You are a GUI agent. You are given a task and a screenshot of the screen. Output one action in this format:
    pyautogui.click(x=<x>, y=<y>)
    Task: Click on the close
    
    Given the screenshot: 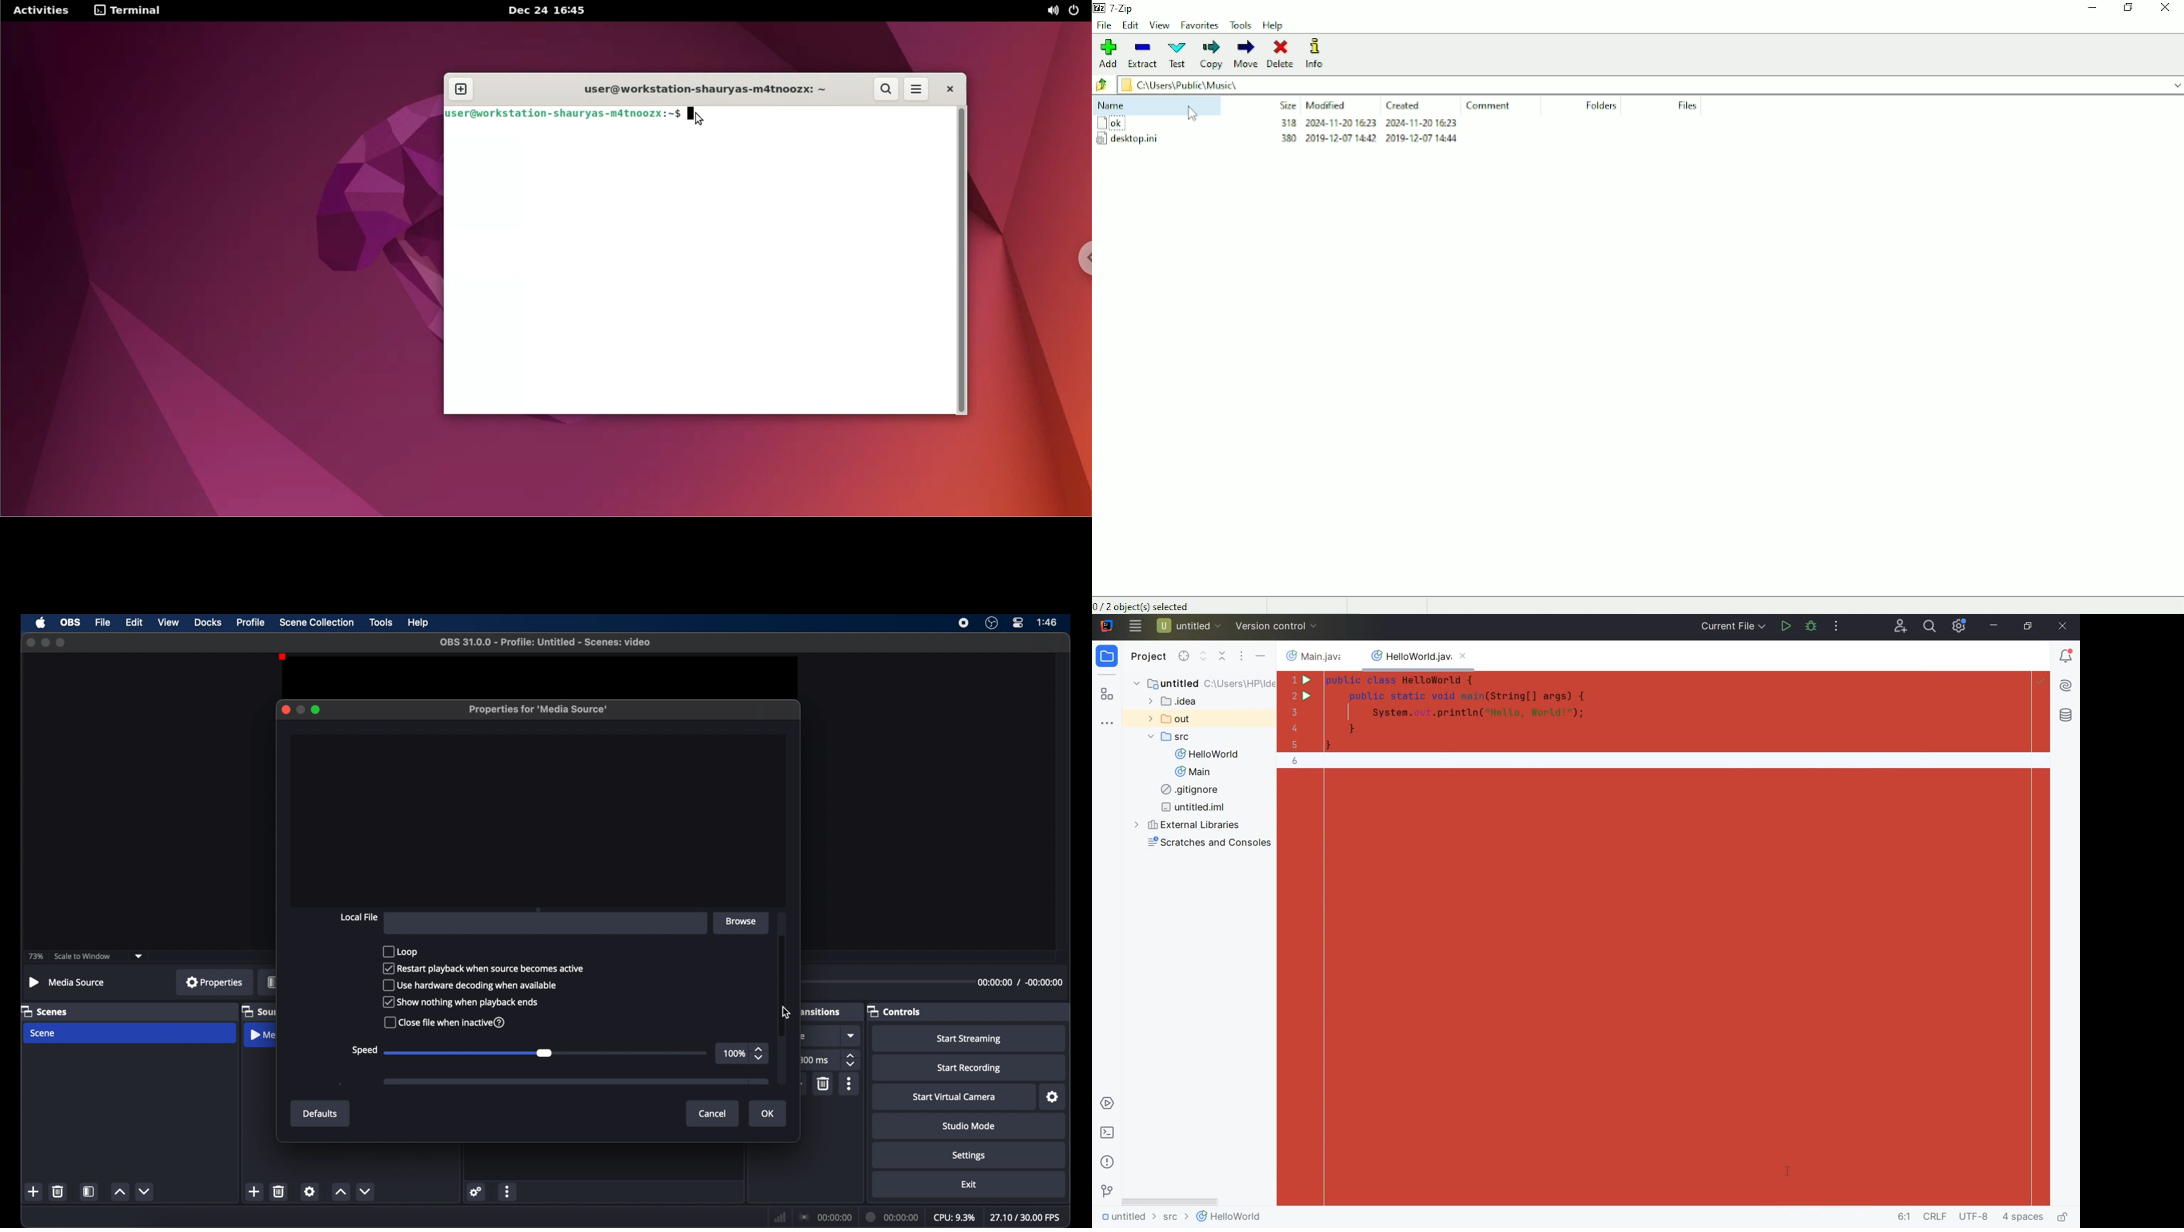 What is the action you would take?
    pyautogui.click(x=285, y=710)
    